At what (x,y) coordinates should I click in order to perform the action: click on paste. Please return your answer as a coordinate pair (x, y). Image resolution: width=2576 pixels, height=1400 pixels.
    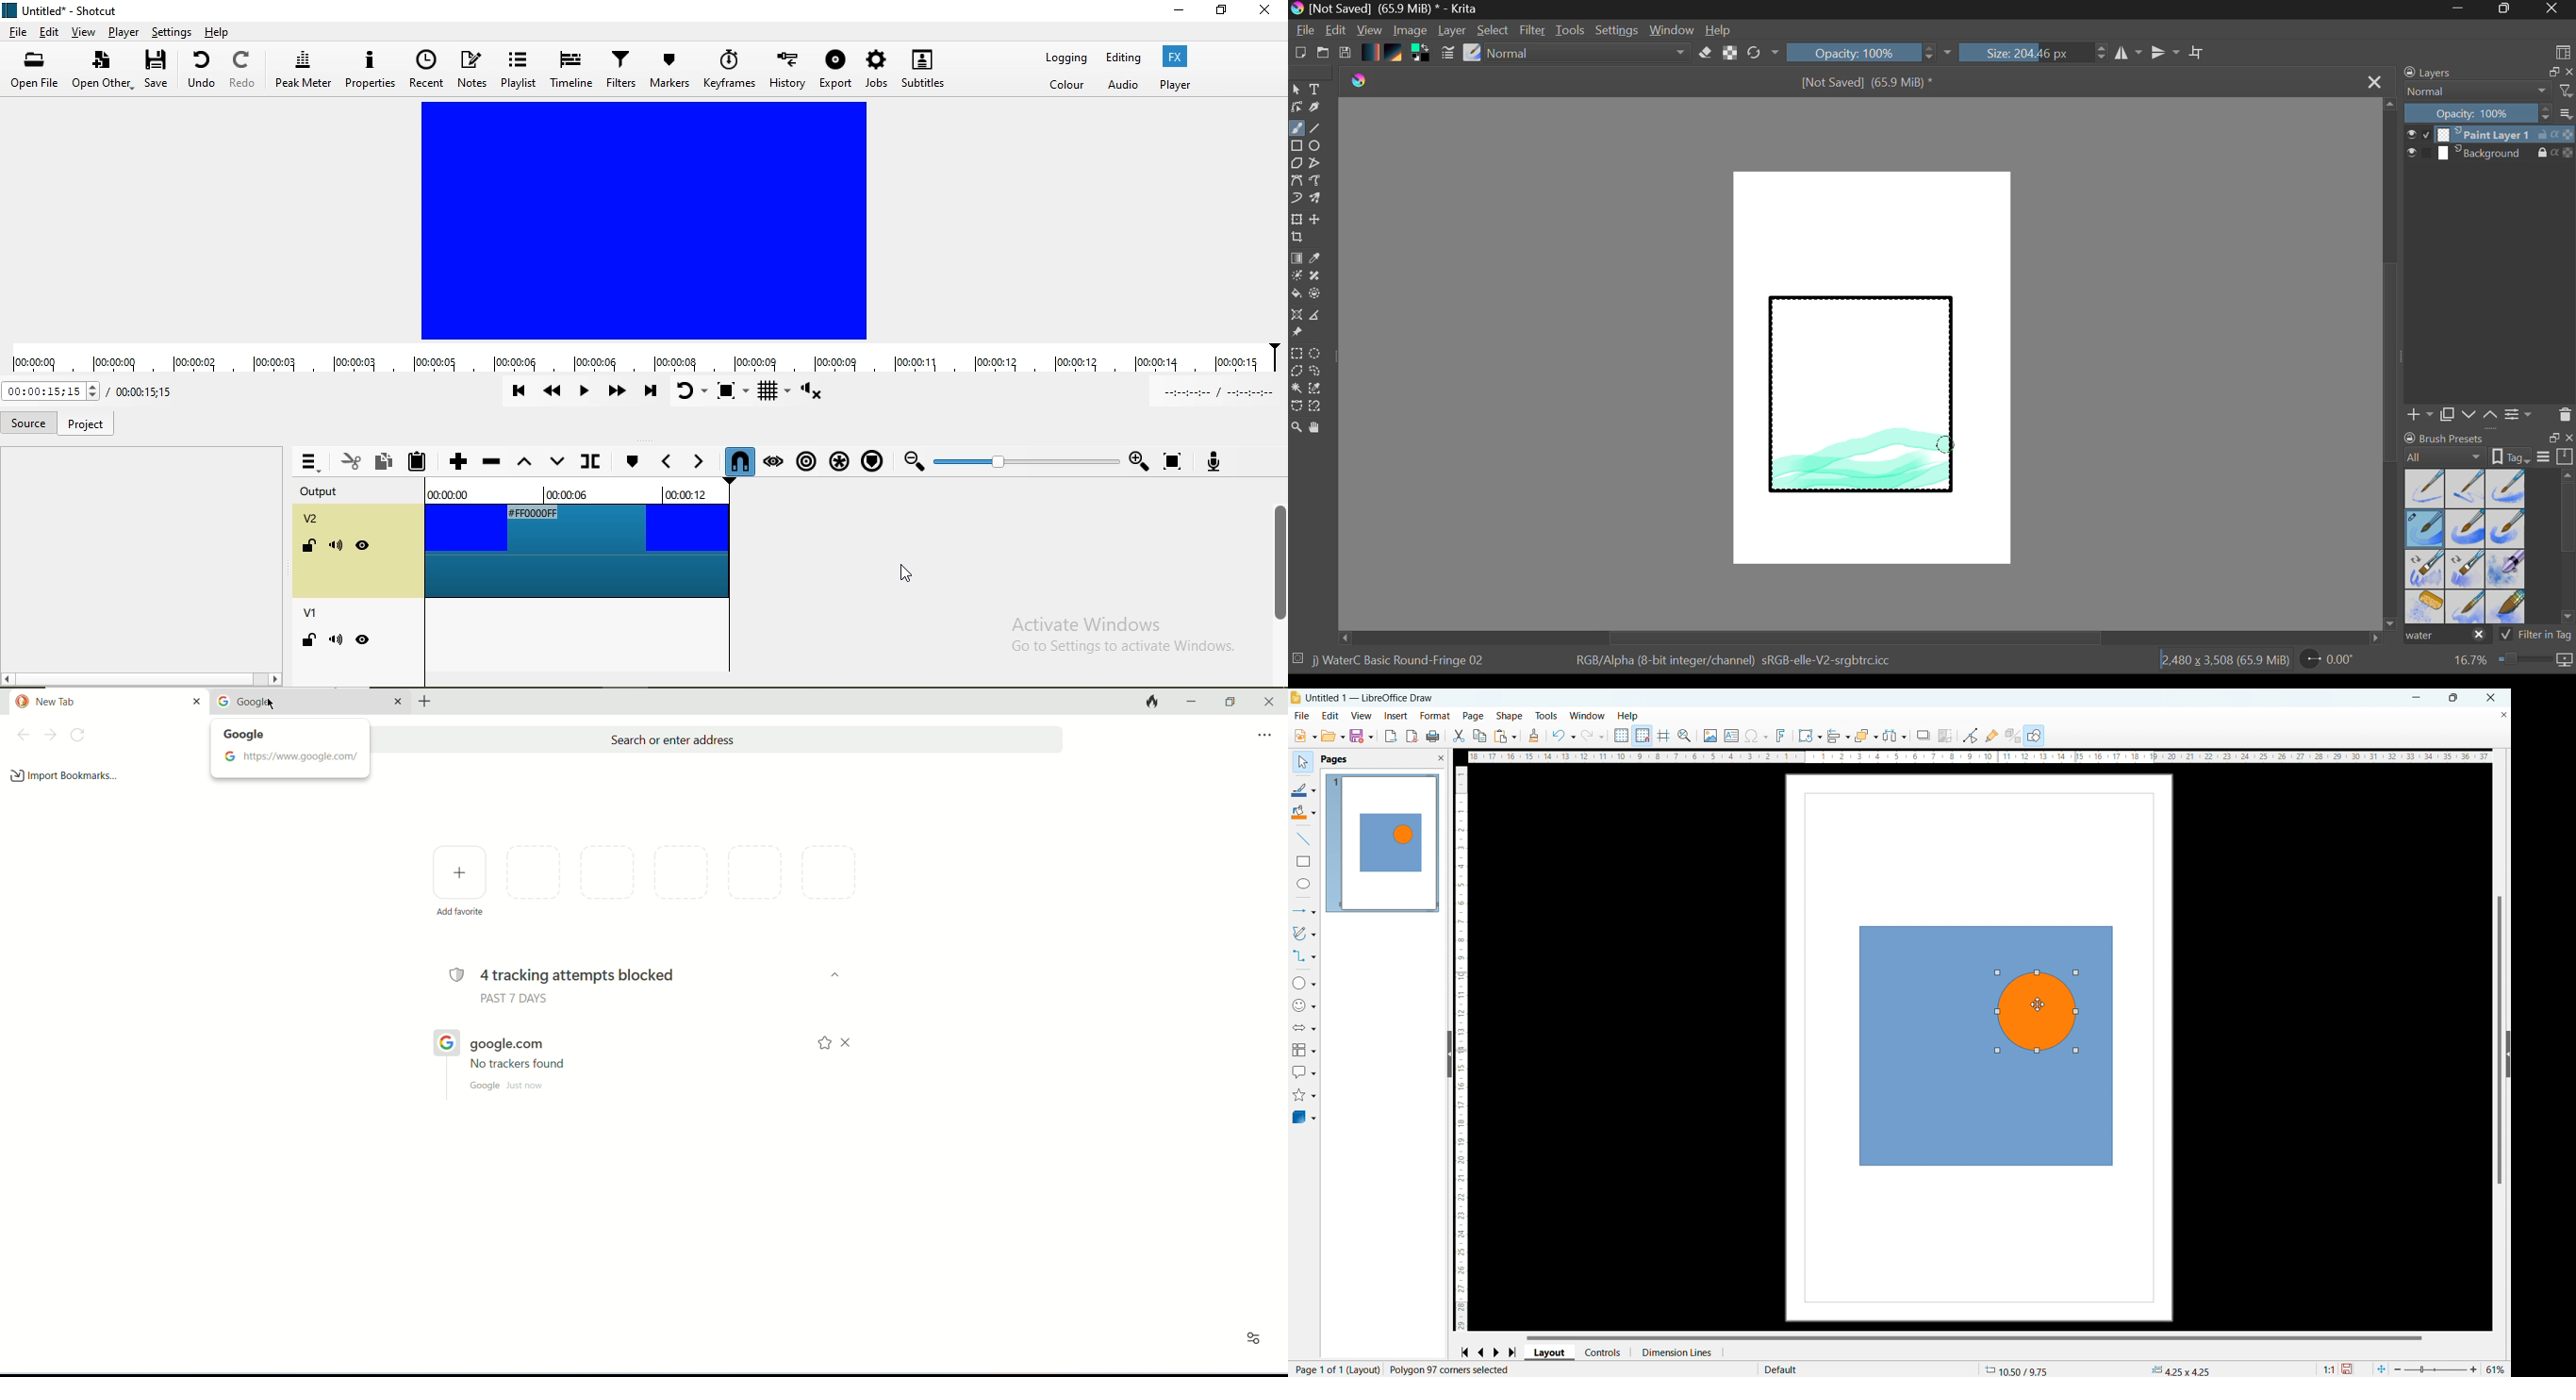
    Looking at the image, I should click on (1506, 736).